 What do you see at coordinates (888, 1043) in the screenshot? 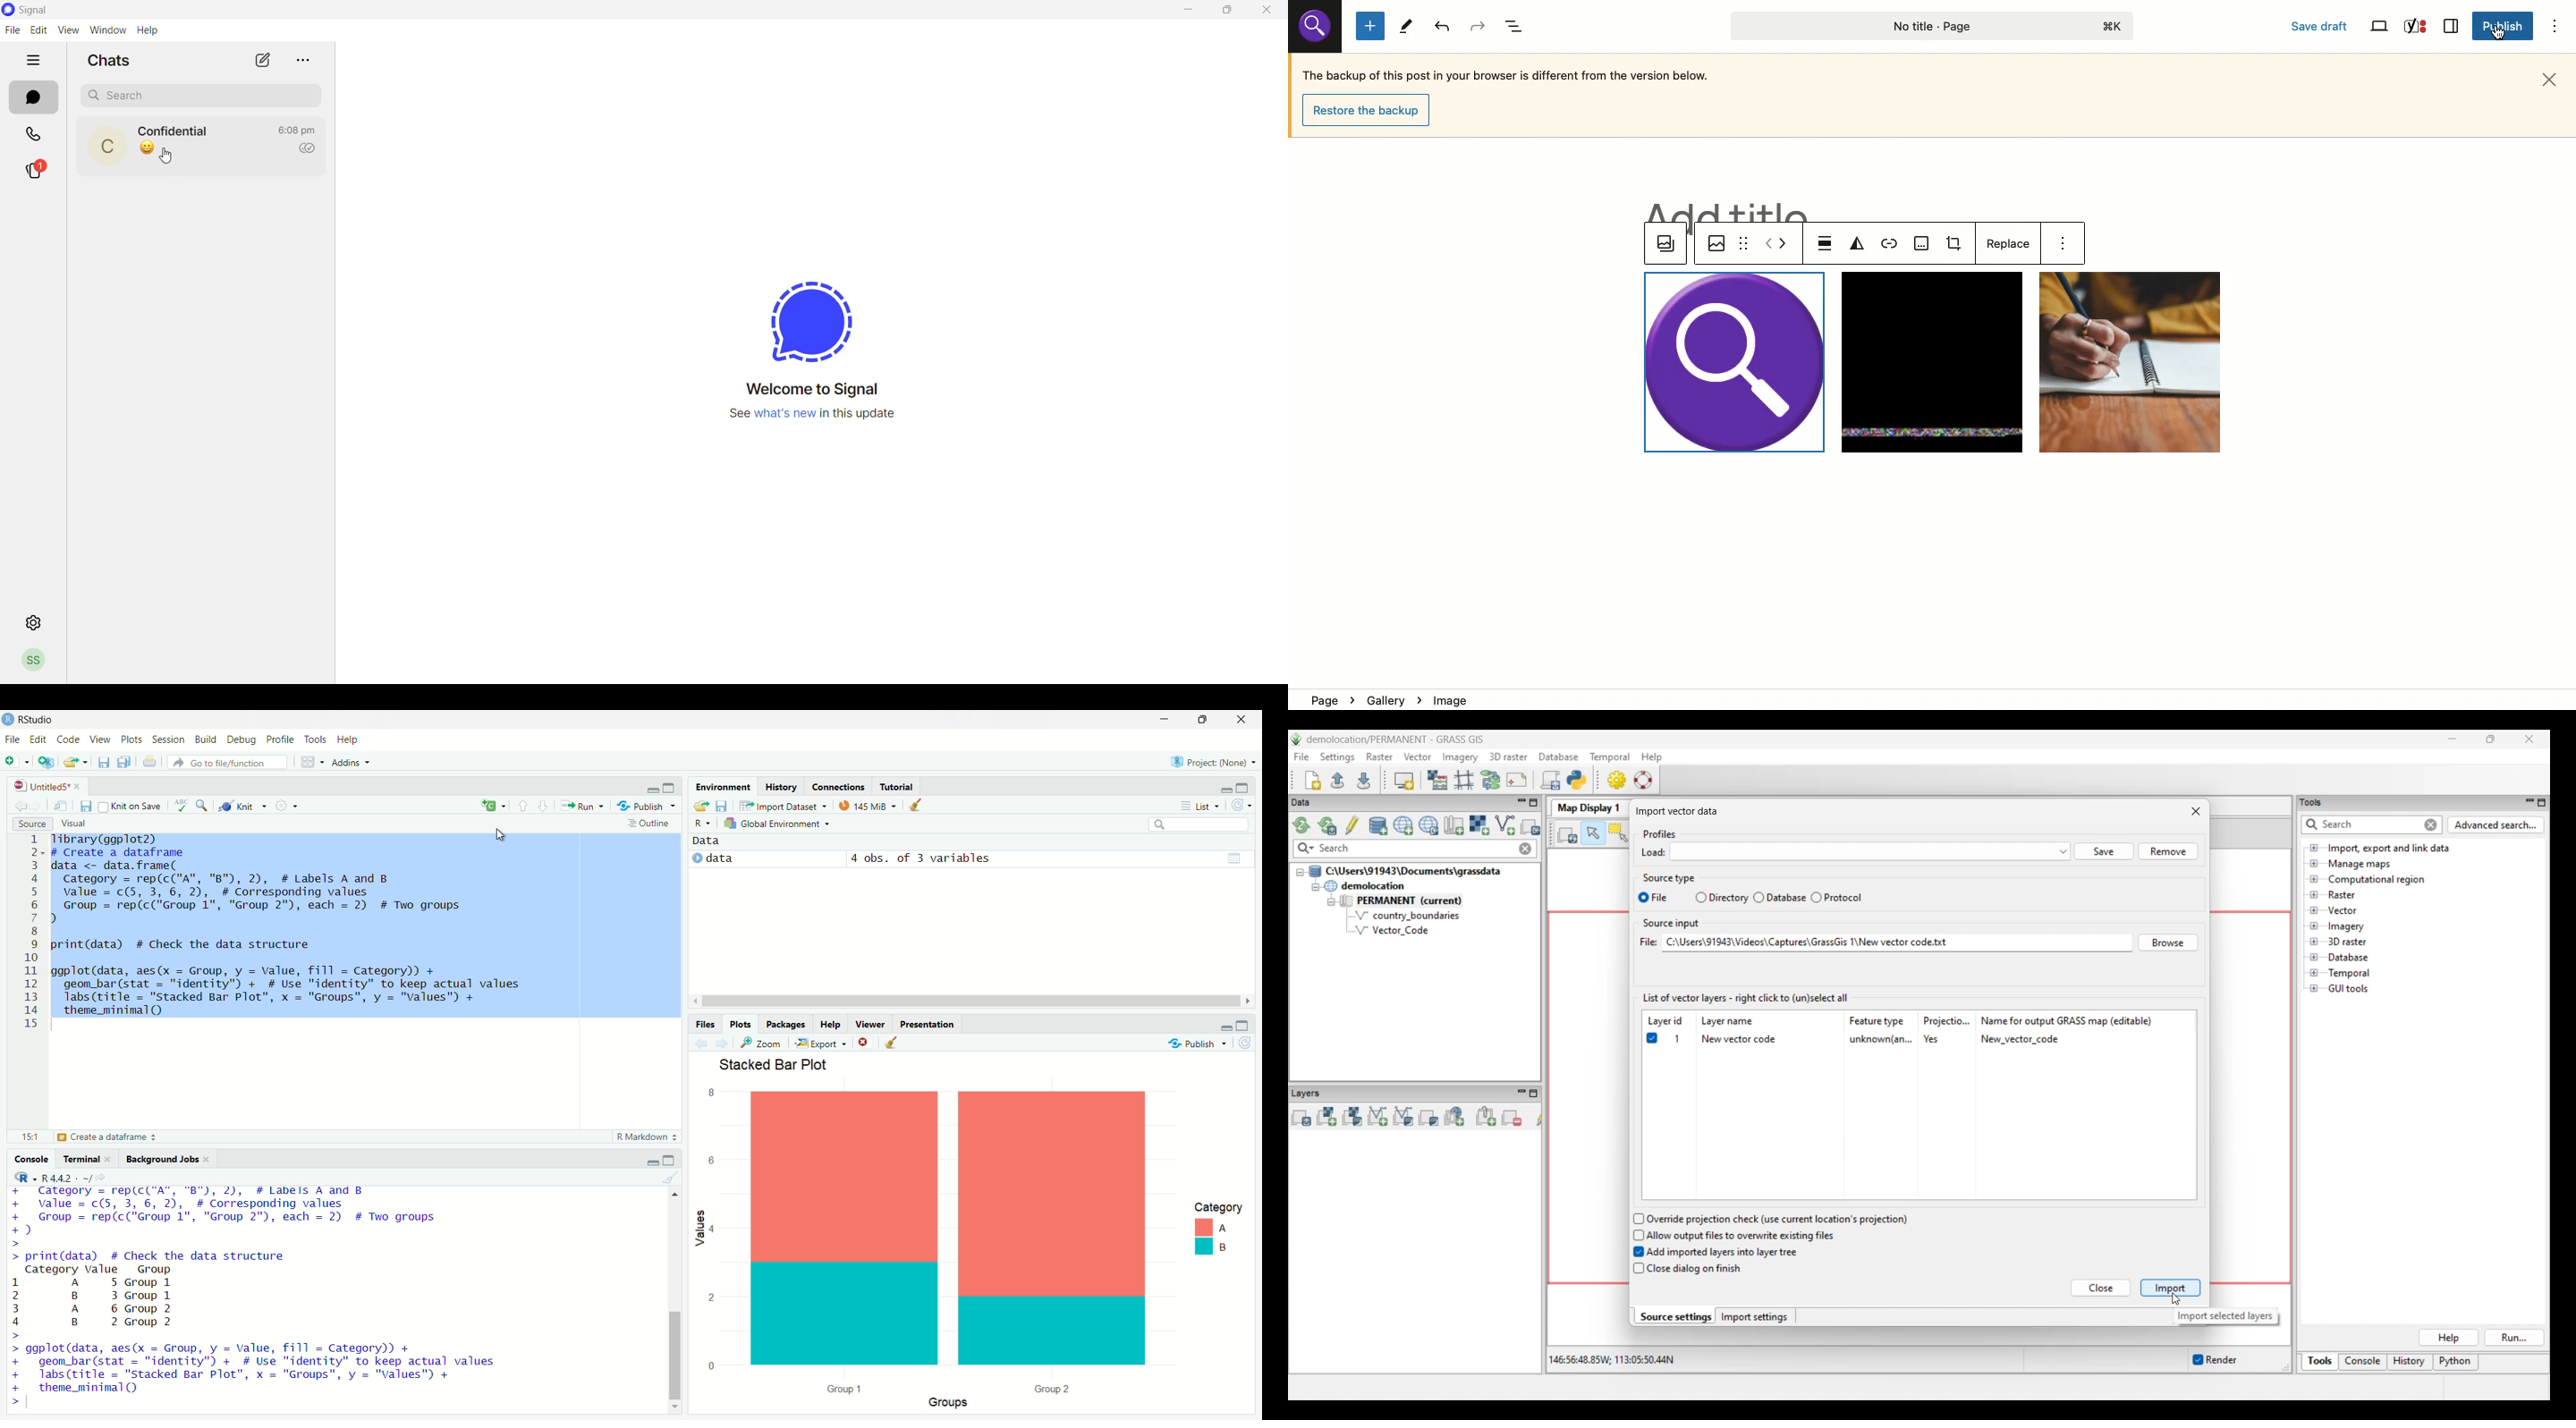
I see `Clear console (Ctrl + L)` at bounding box center [888, 1043].